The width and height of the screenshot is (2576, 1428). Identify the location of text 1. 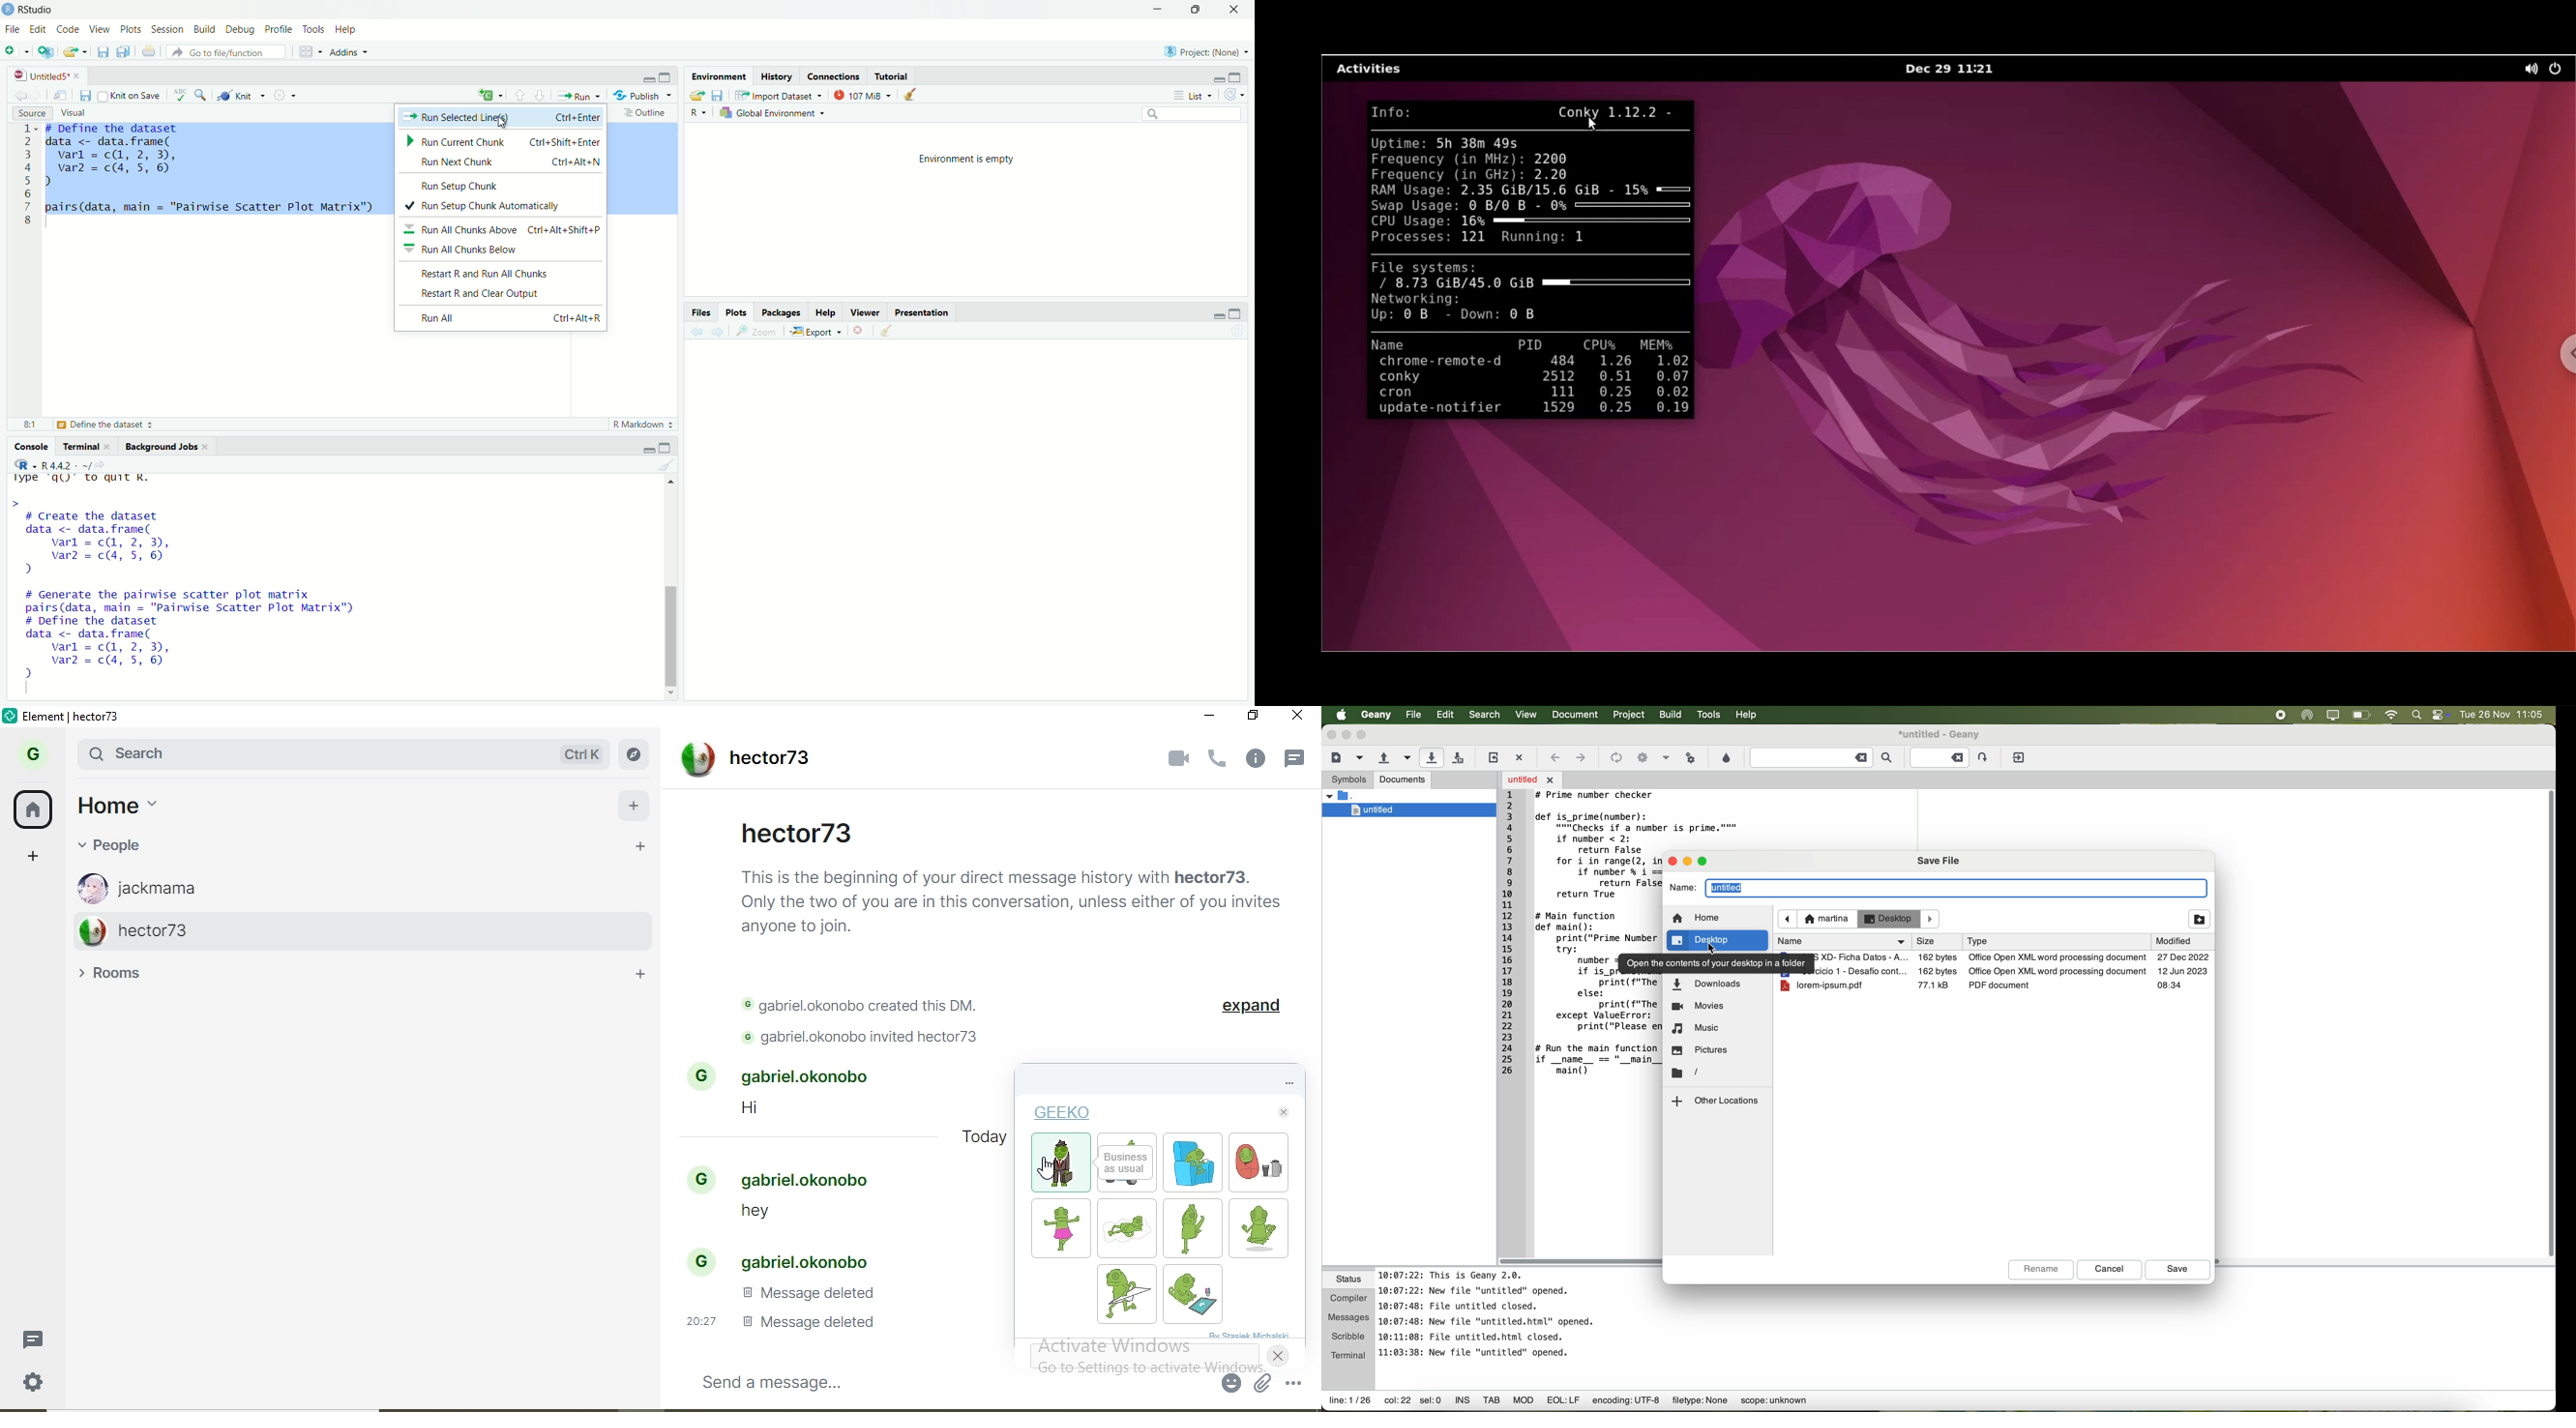
(1012, 898).